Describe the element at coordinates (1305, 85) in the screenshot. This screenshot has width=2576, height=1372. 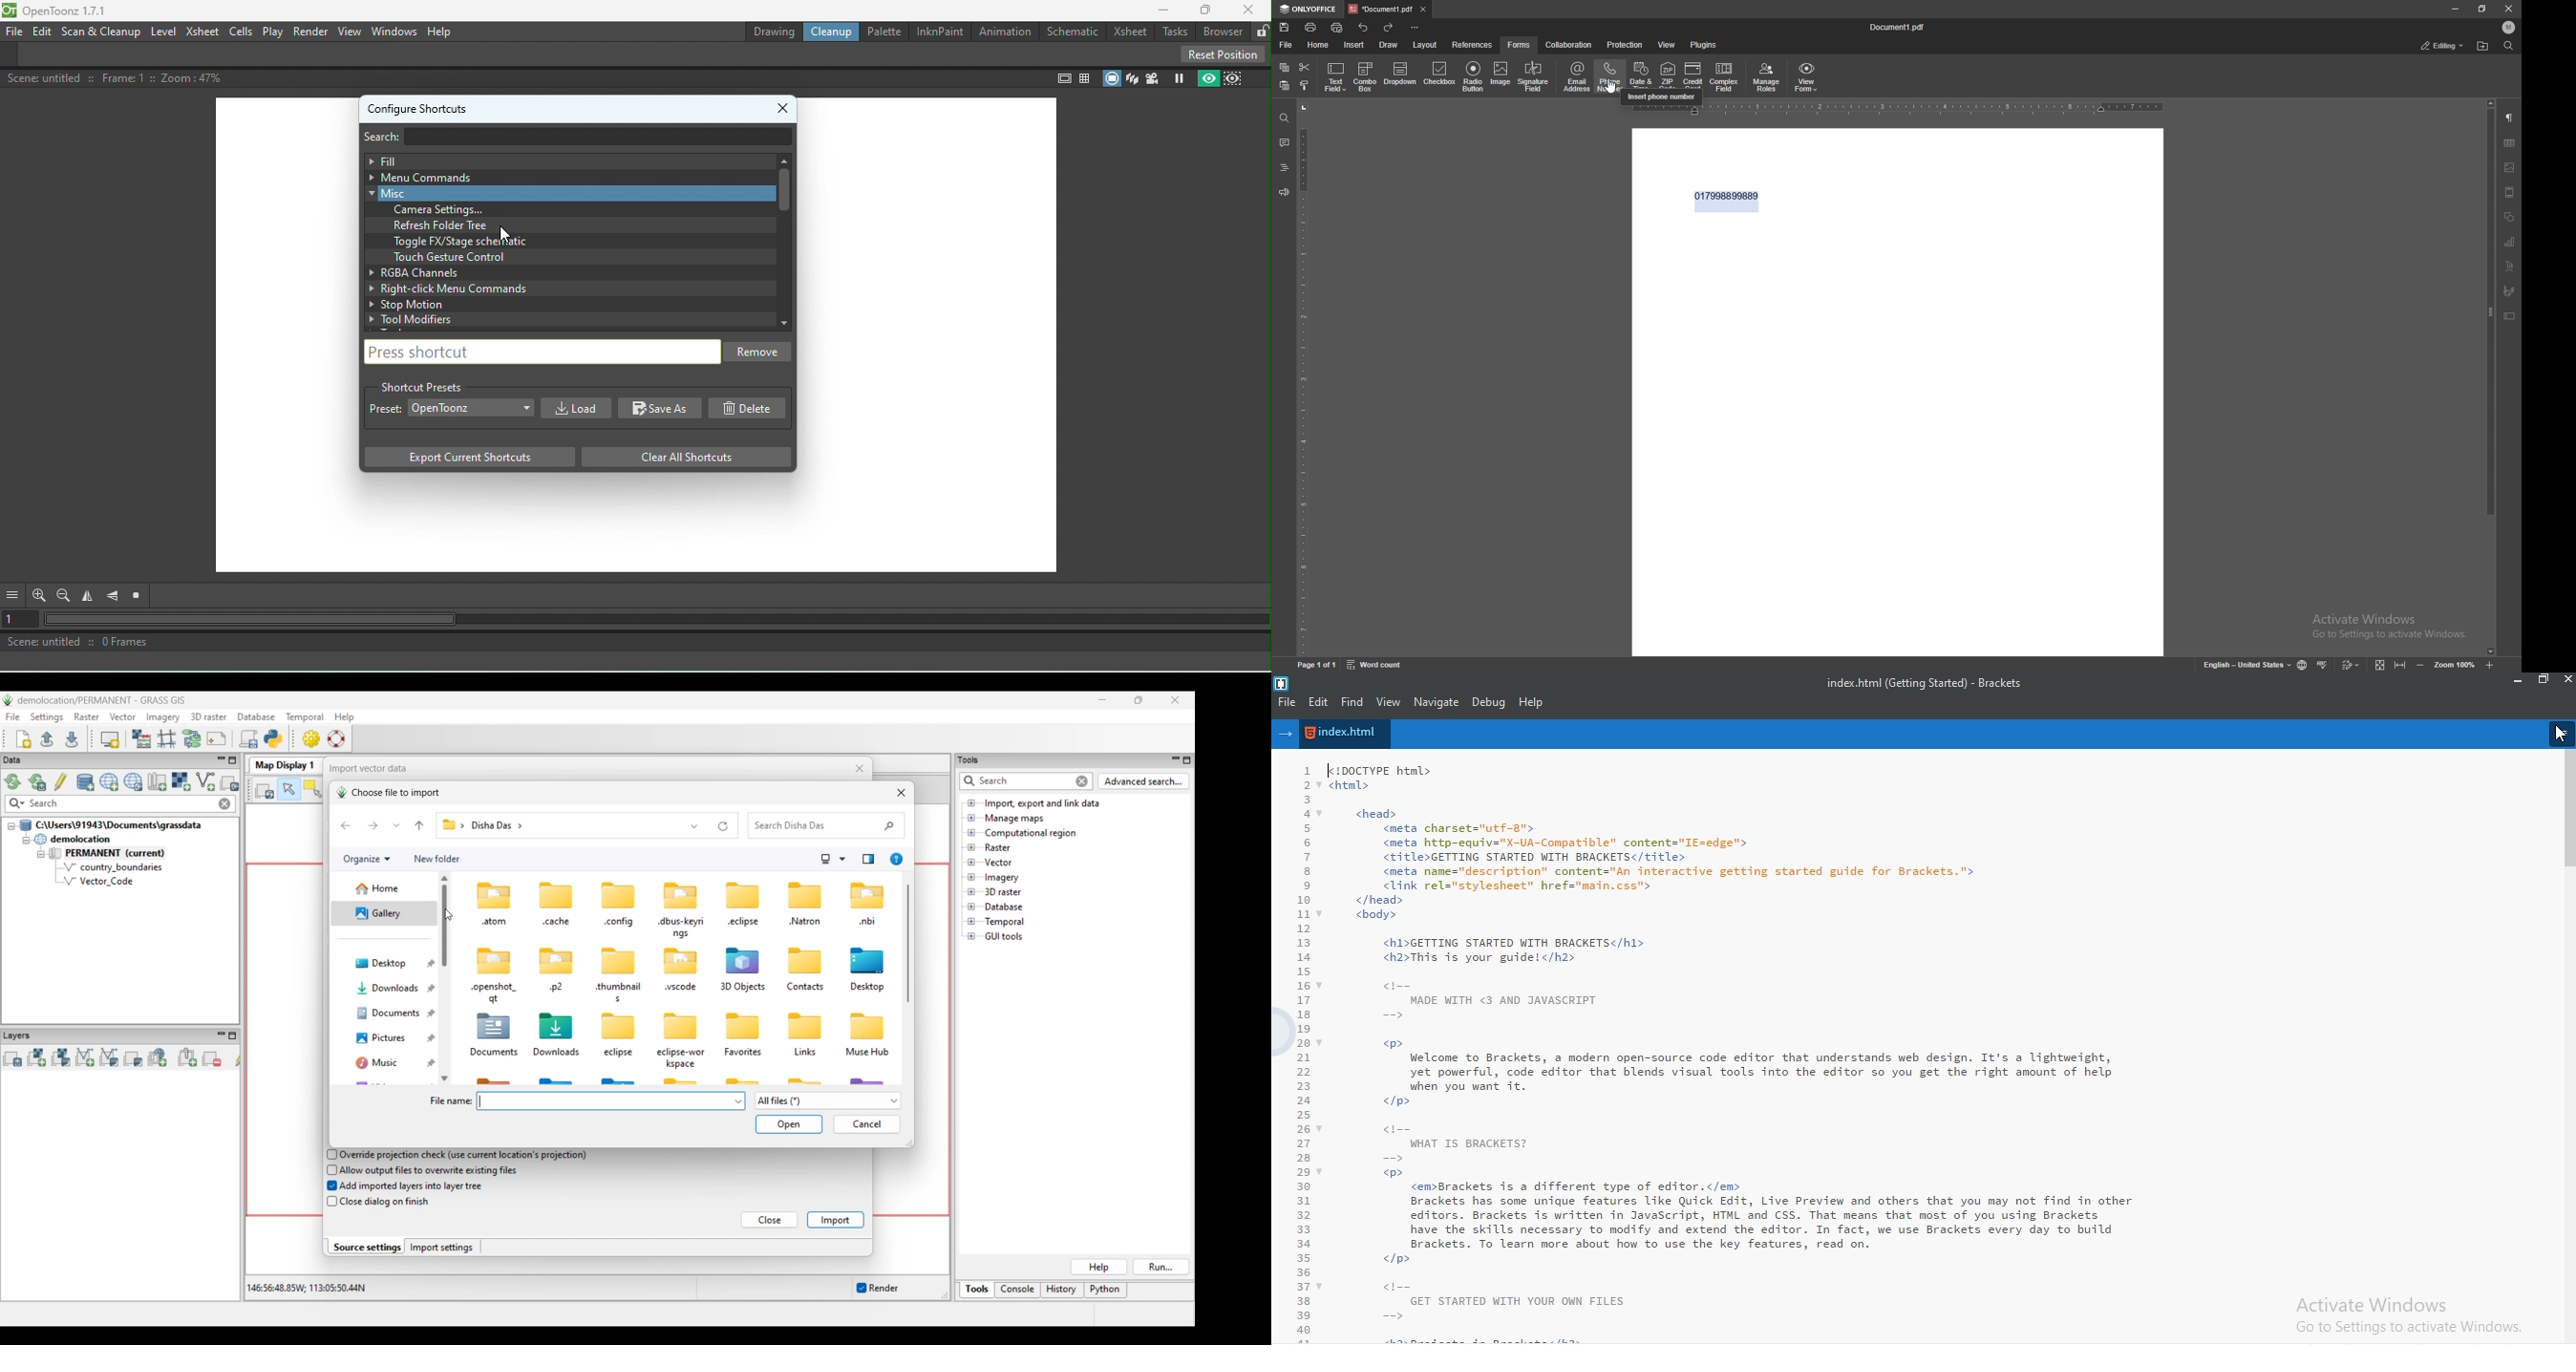
I see `copy style` at that location.